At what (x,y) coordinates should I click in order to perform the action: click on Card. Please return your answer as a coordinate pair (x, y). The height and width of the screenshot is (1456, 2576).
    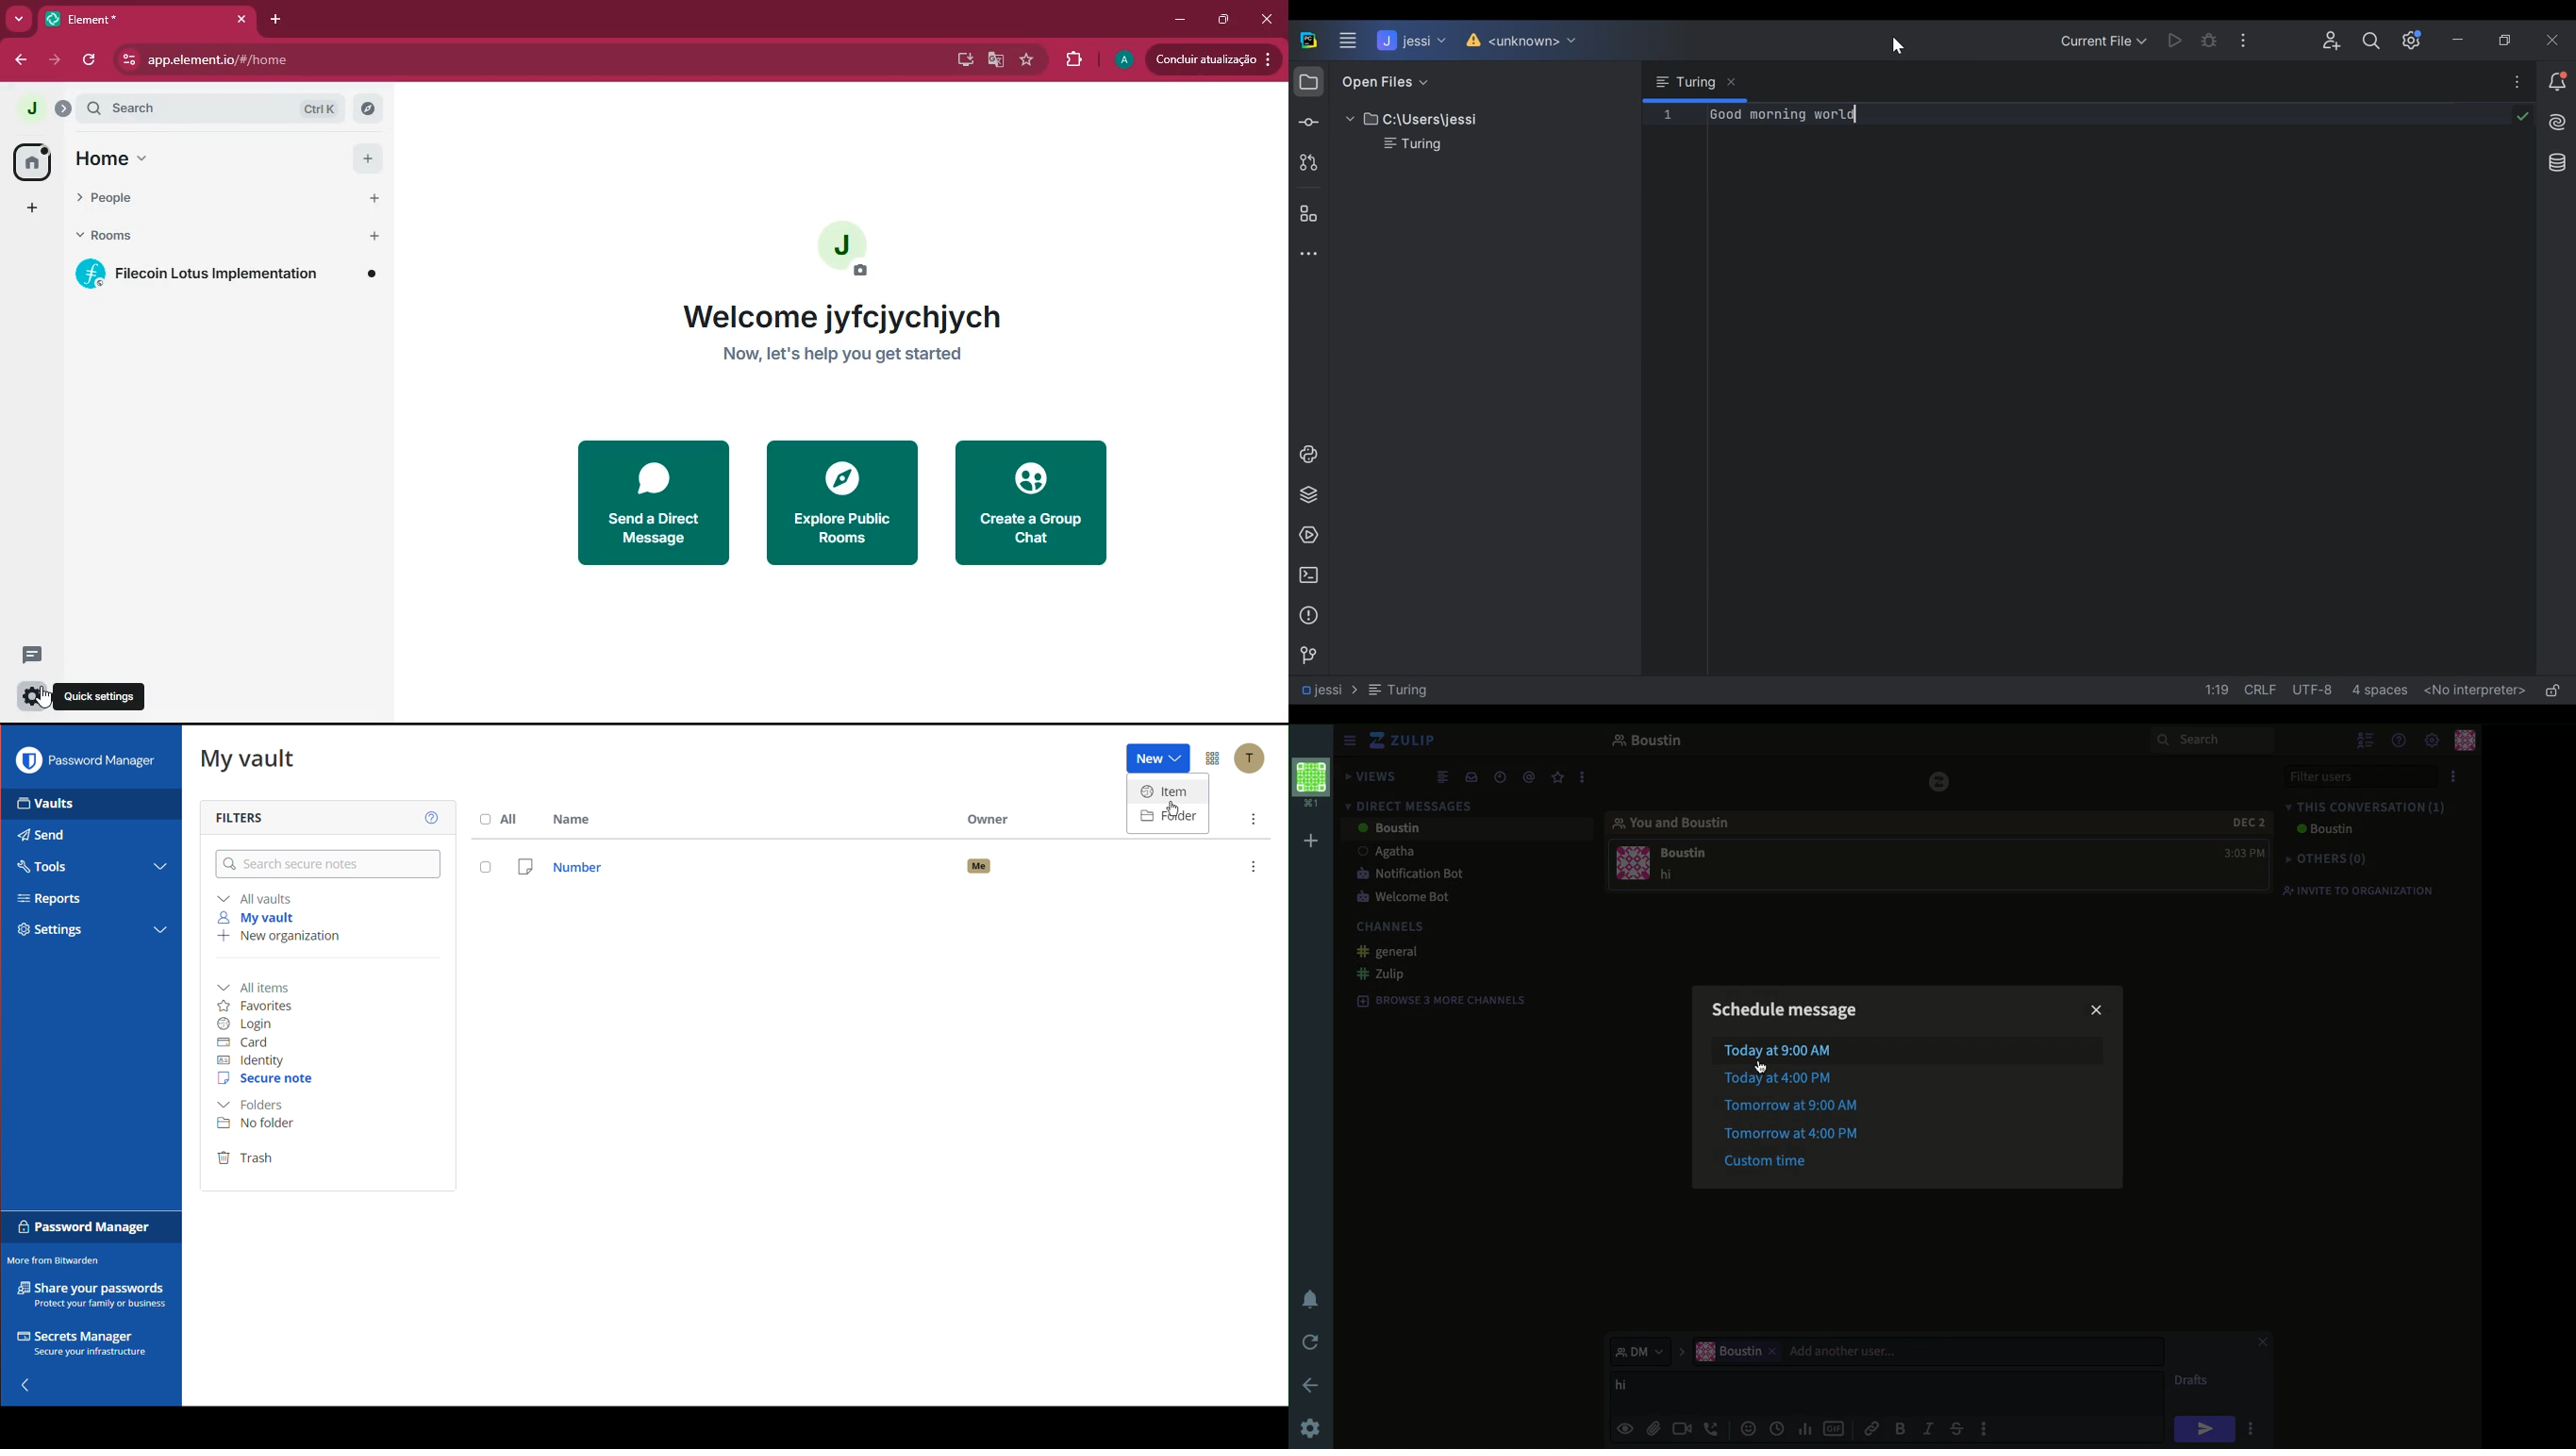
    Looking at the image, I should click on (243, 1043).